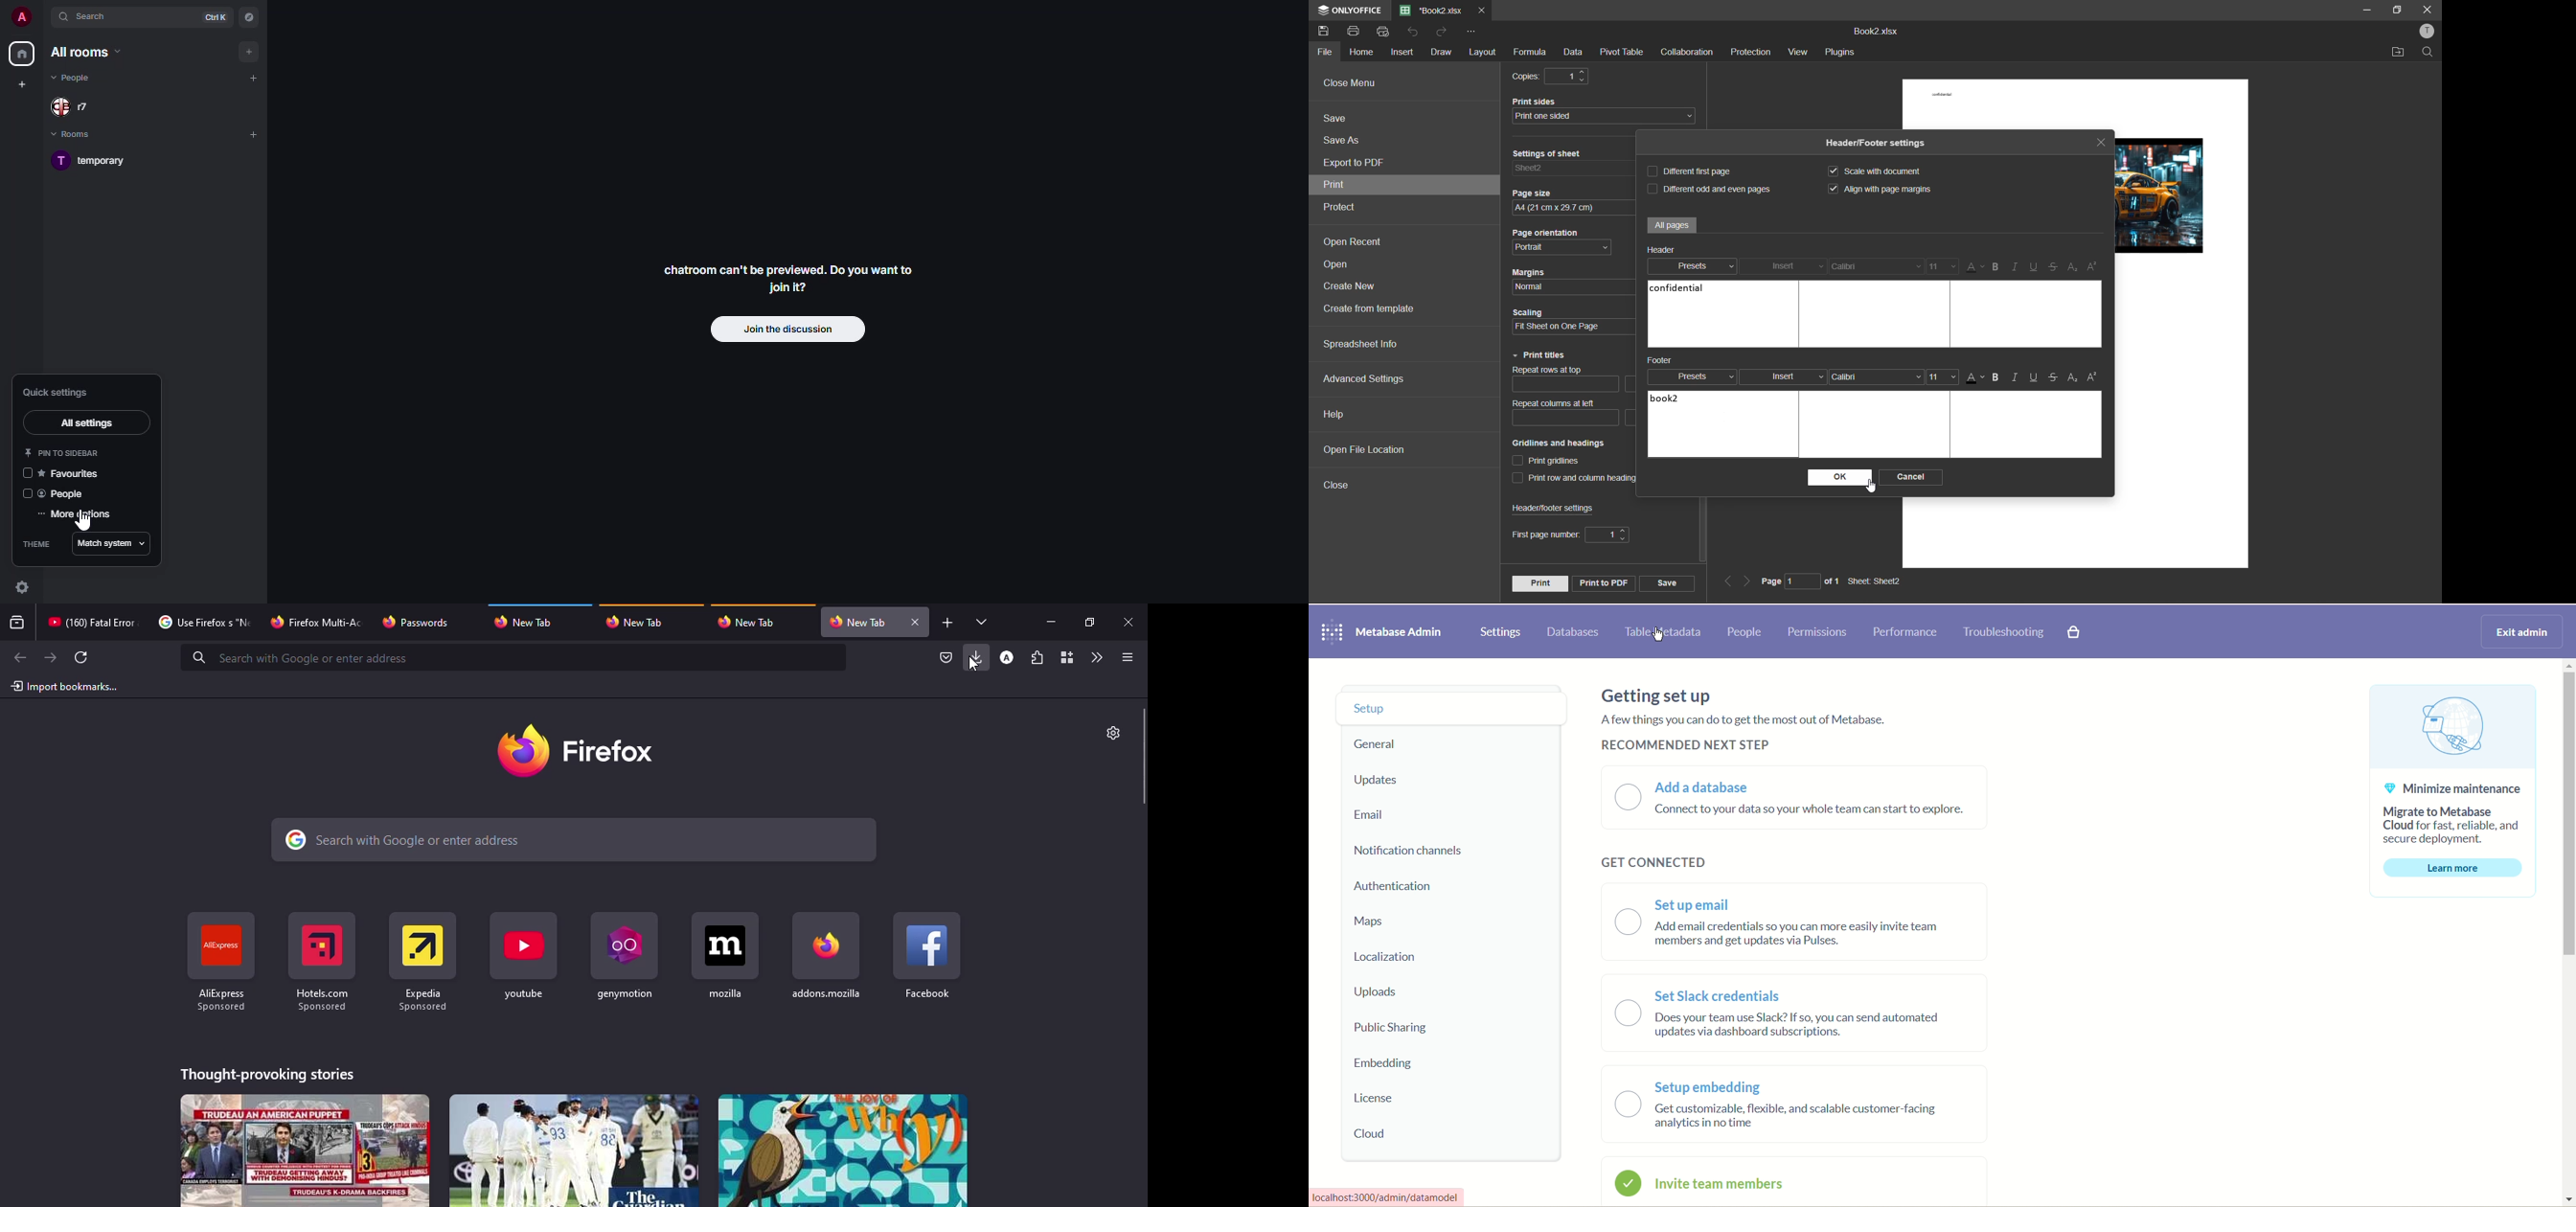 This screenshot has width=2576, height=1232. Describe the element at coordinates (70, 135) in the screenshot. I see `rooms` at that location.